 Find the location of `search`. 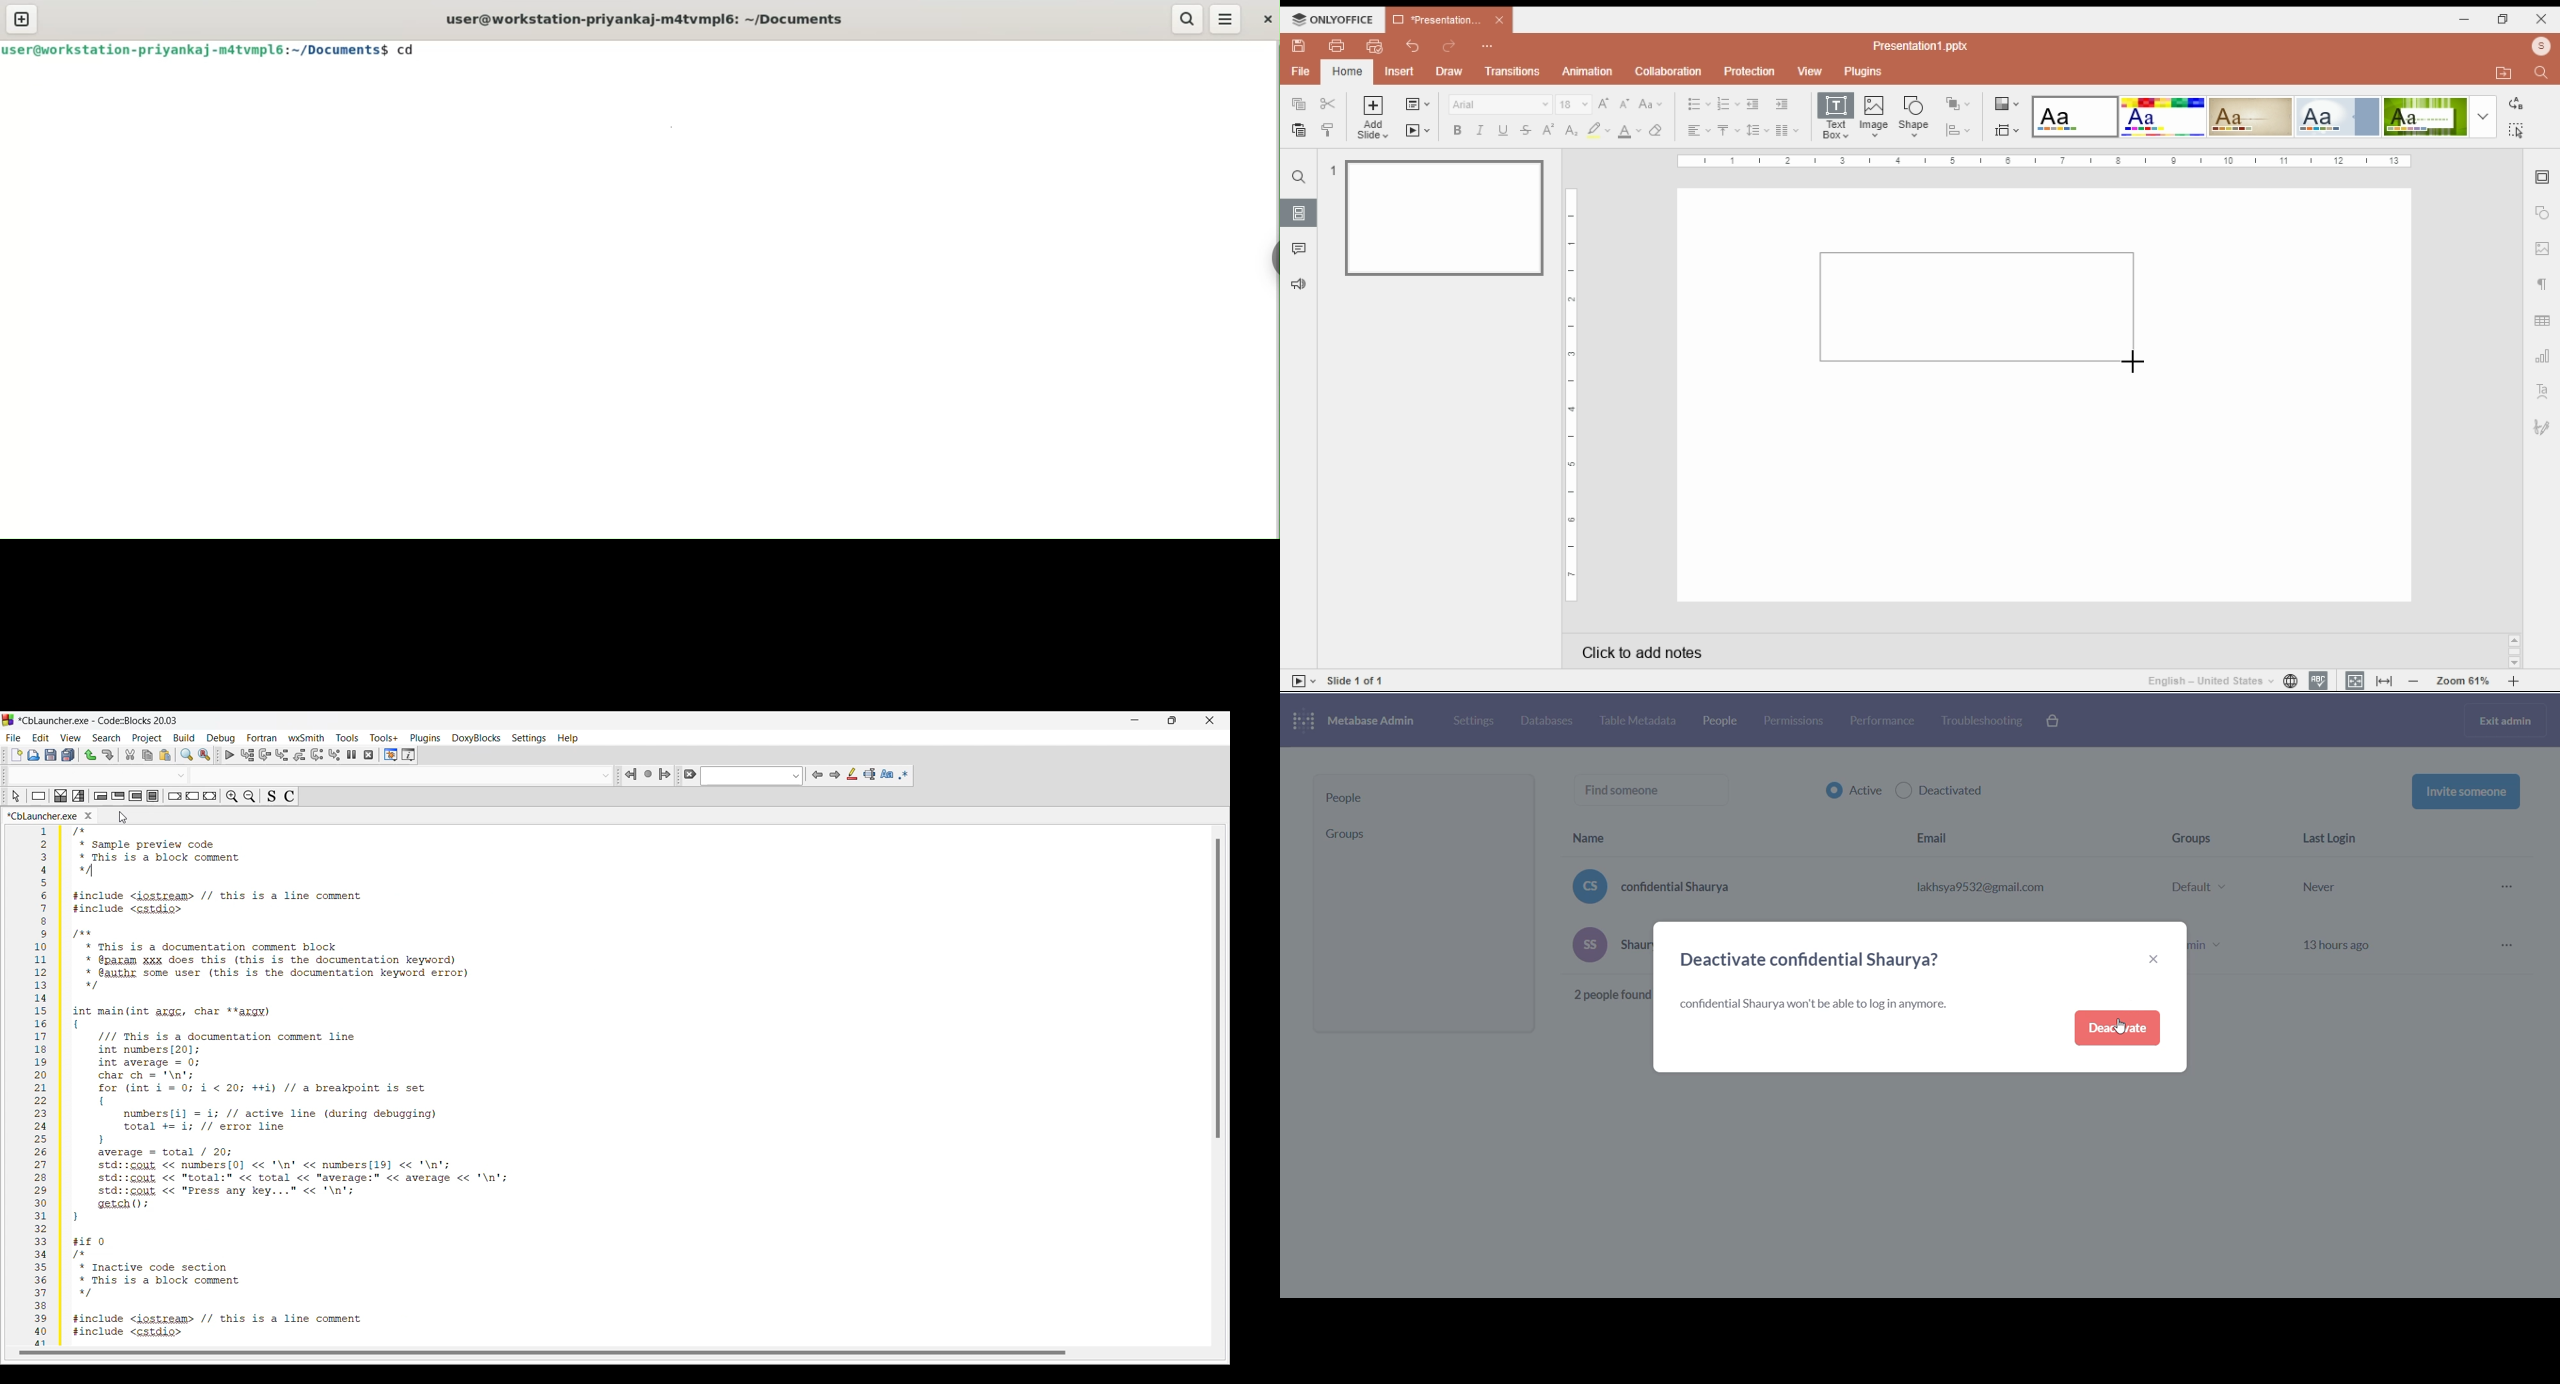

search is located at coordinates (1187, 19).